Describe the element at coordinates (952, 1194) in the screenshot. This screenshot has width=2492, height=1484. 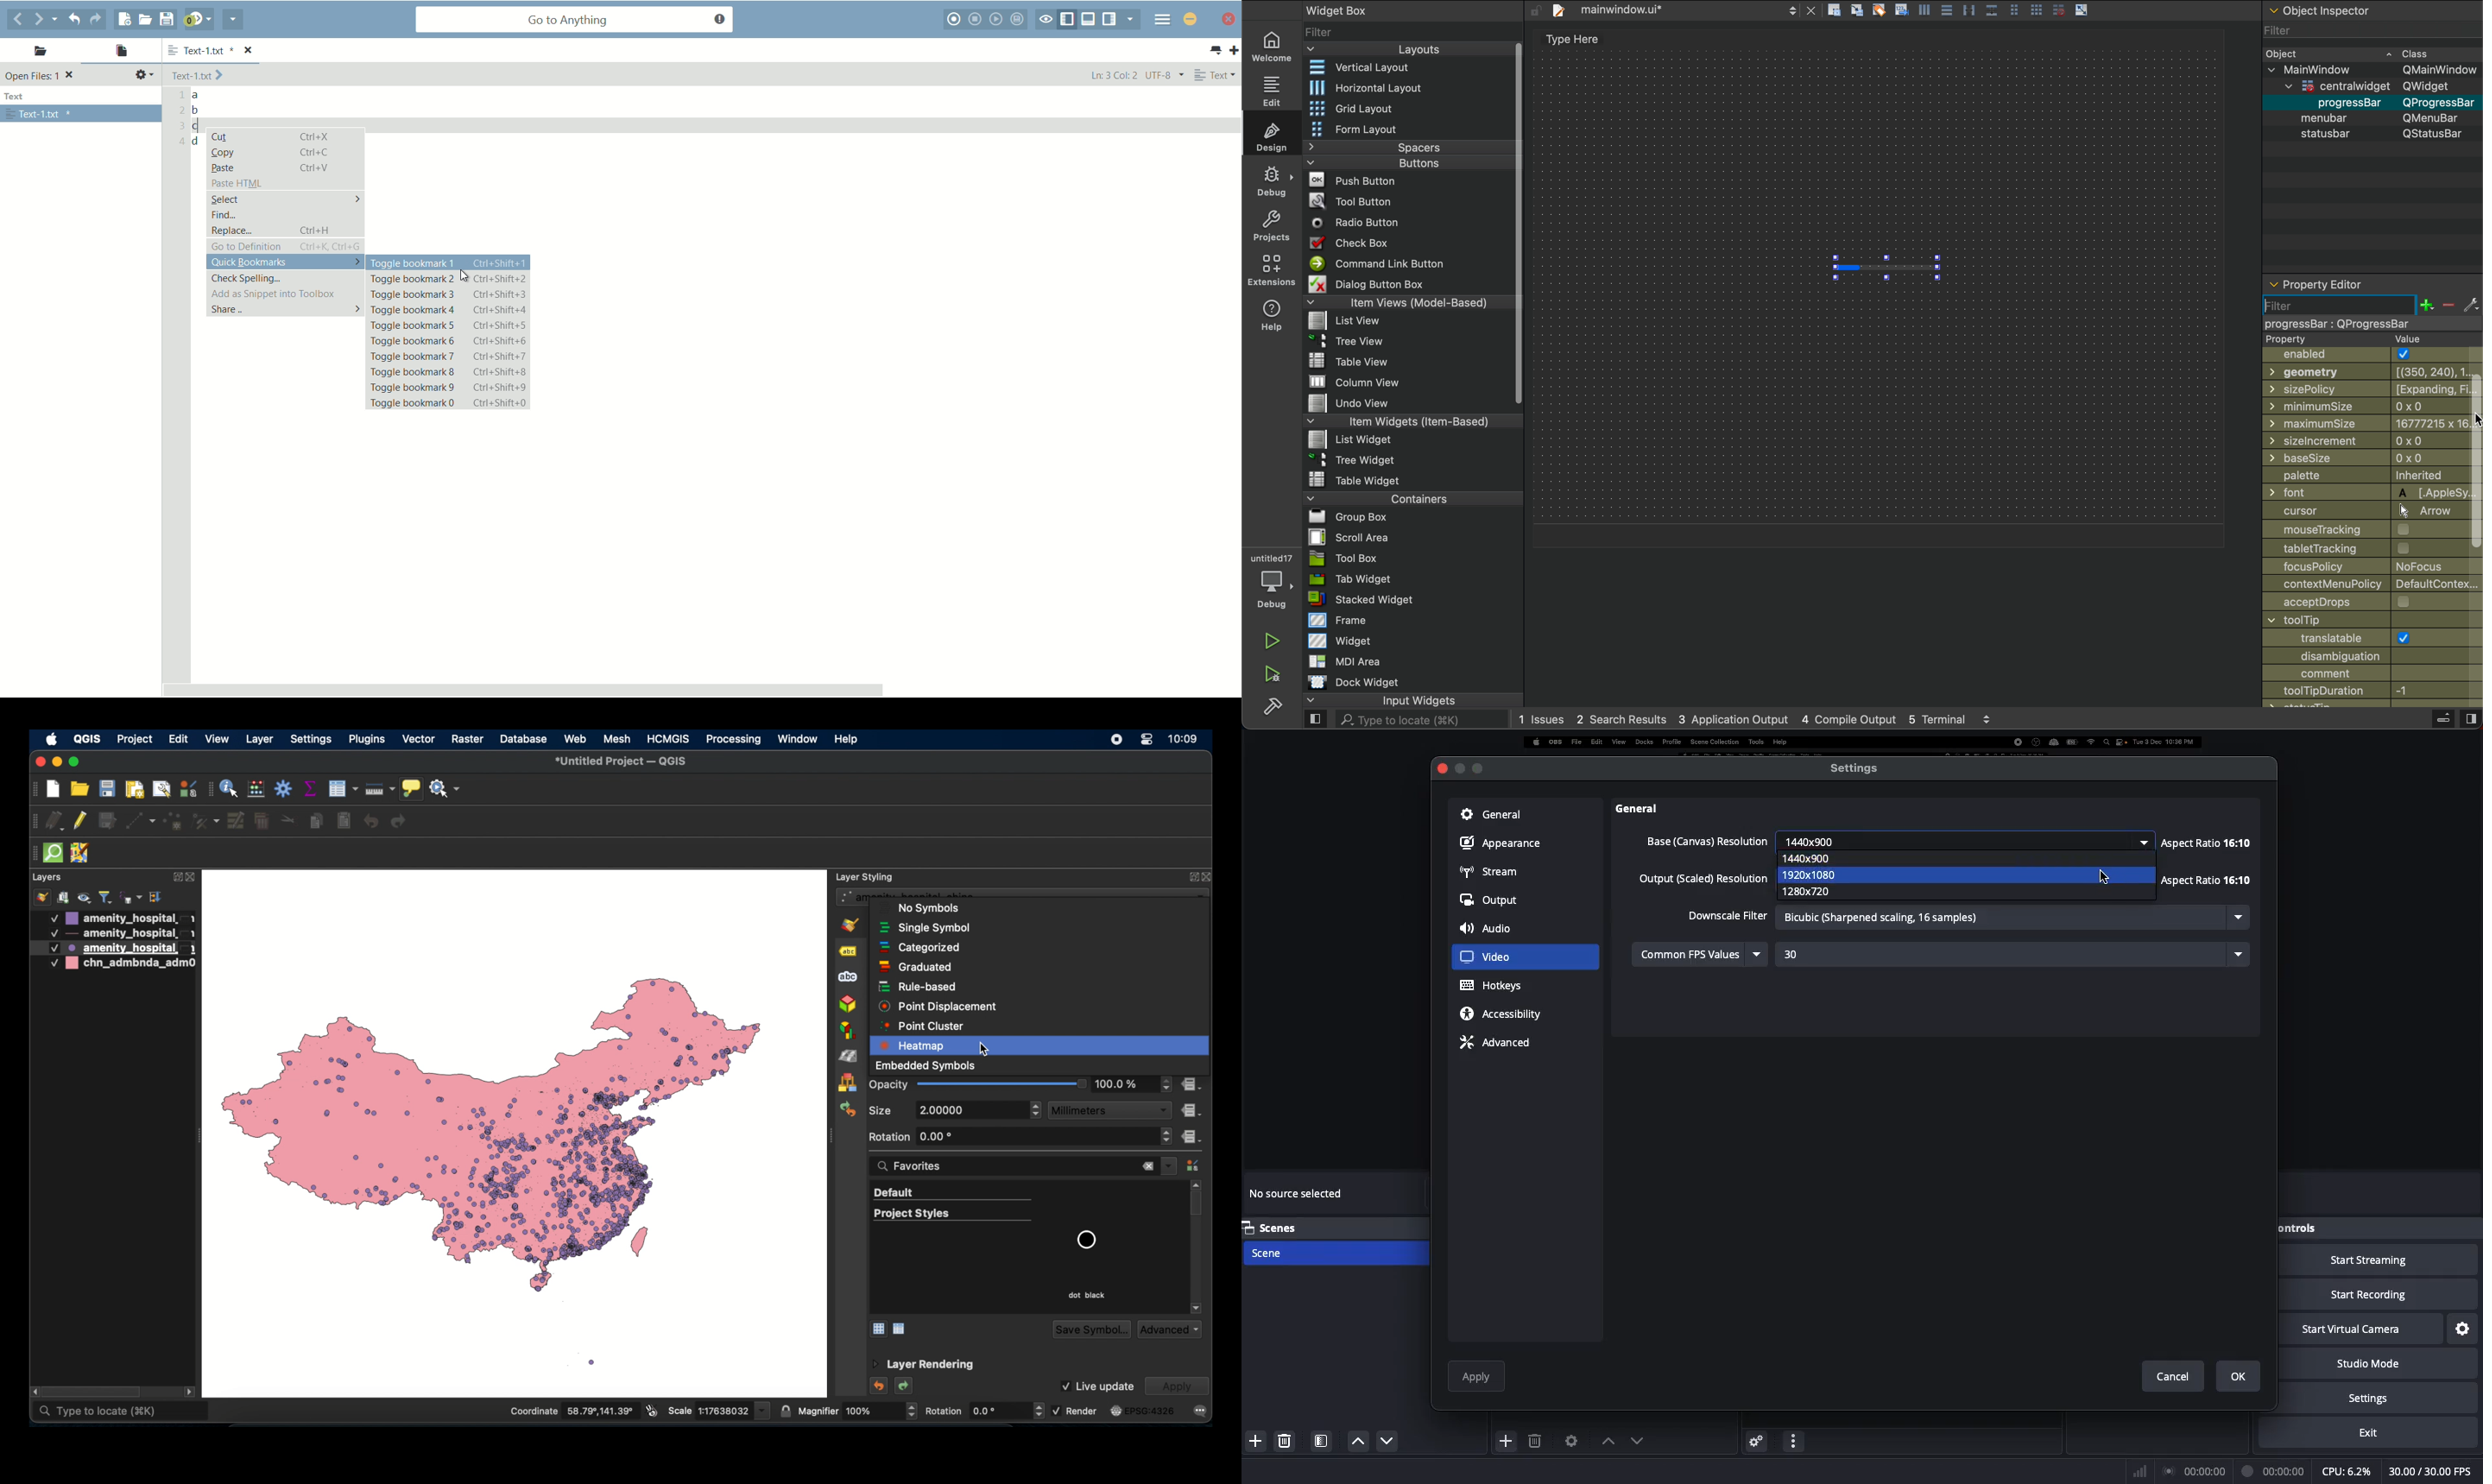
I see `default` at that location.